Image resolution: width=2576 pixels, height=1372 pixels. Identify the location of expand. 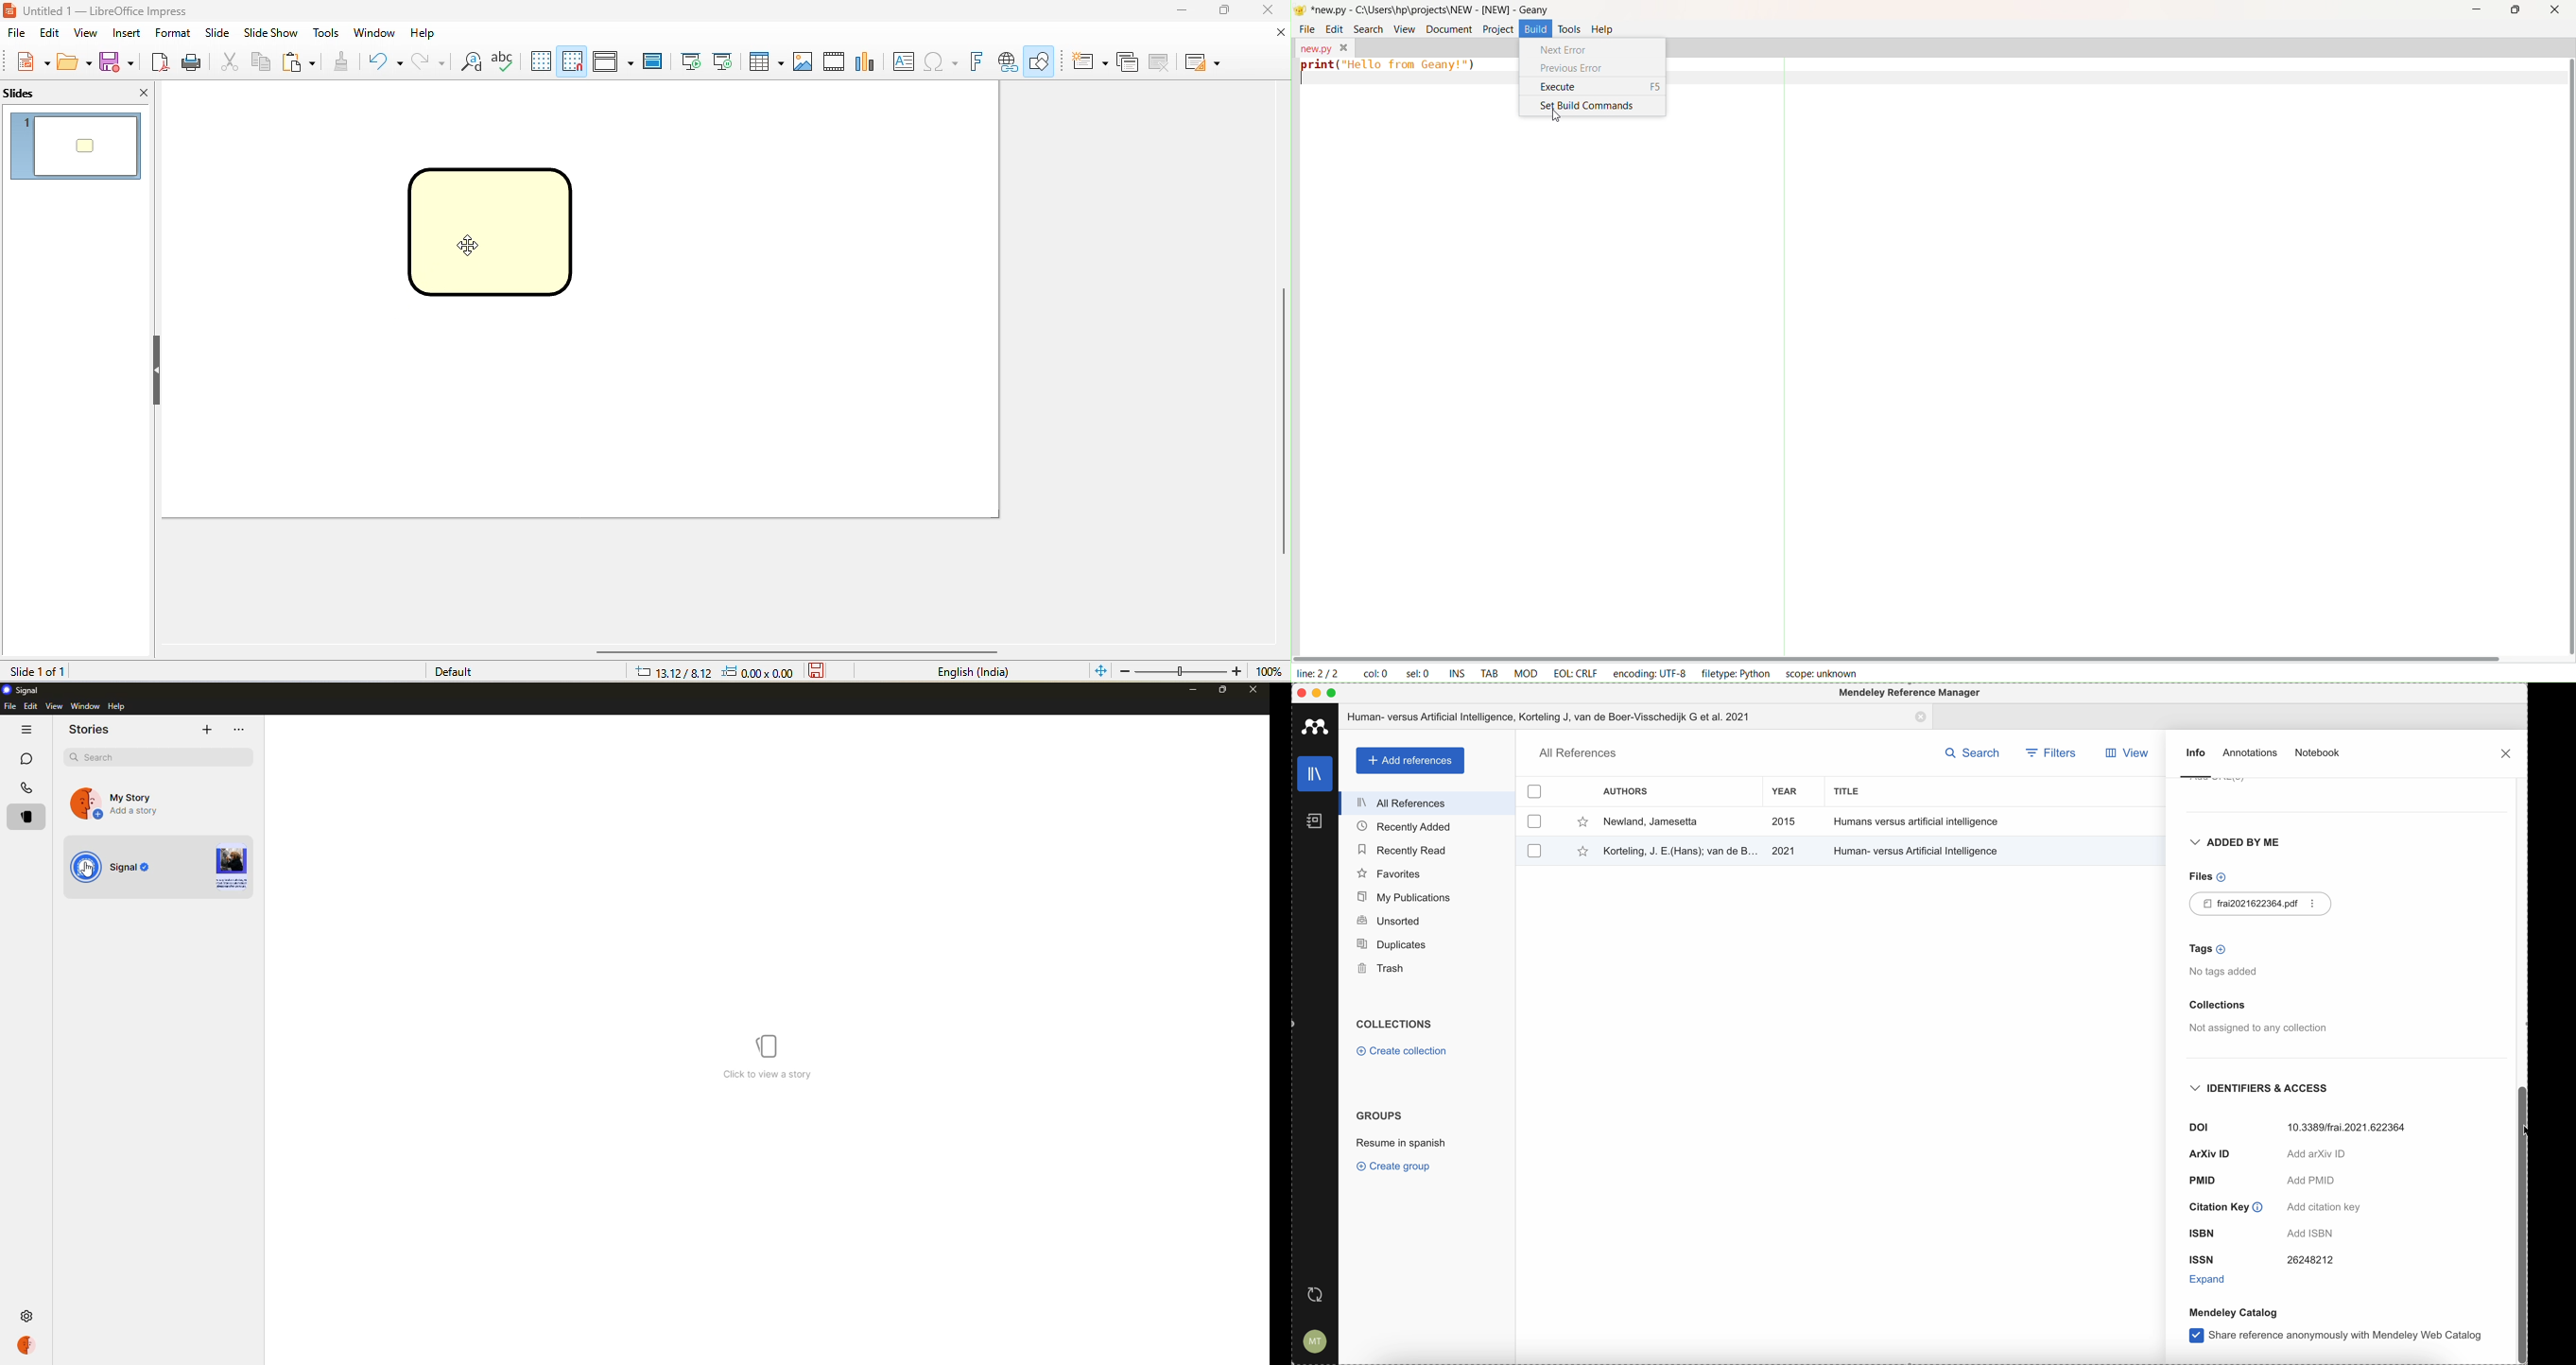
(2211, 1278).